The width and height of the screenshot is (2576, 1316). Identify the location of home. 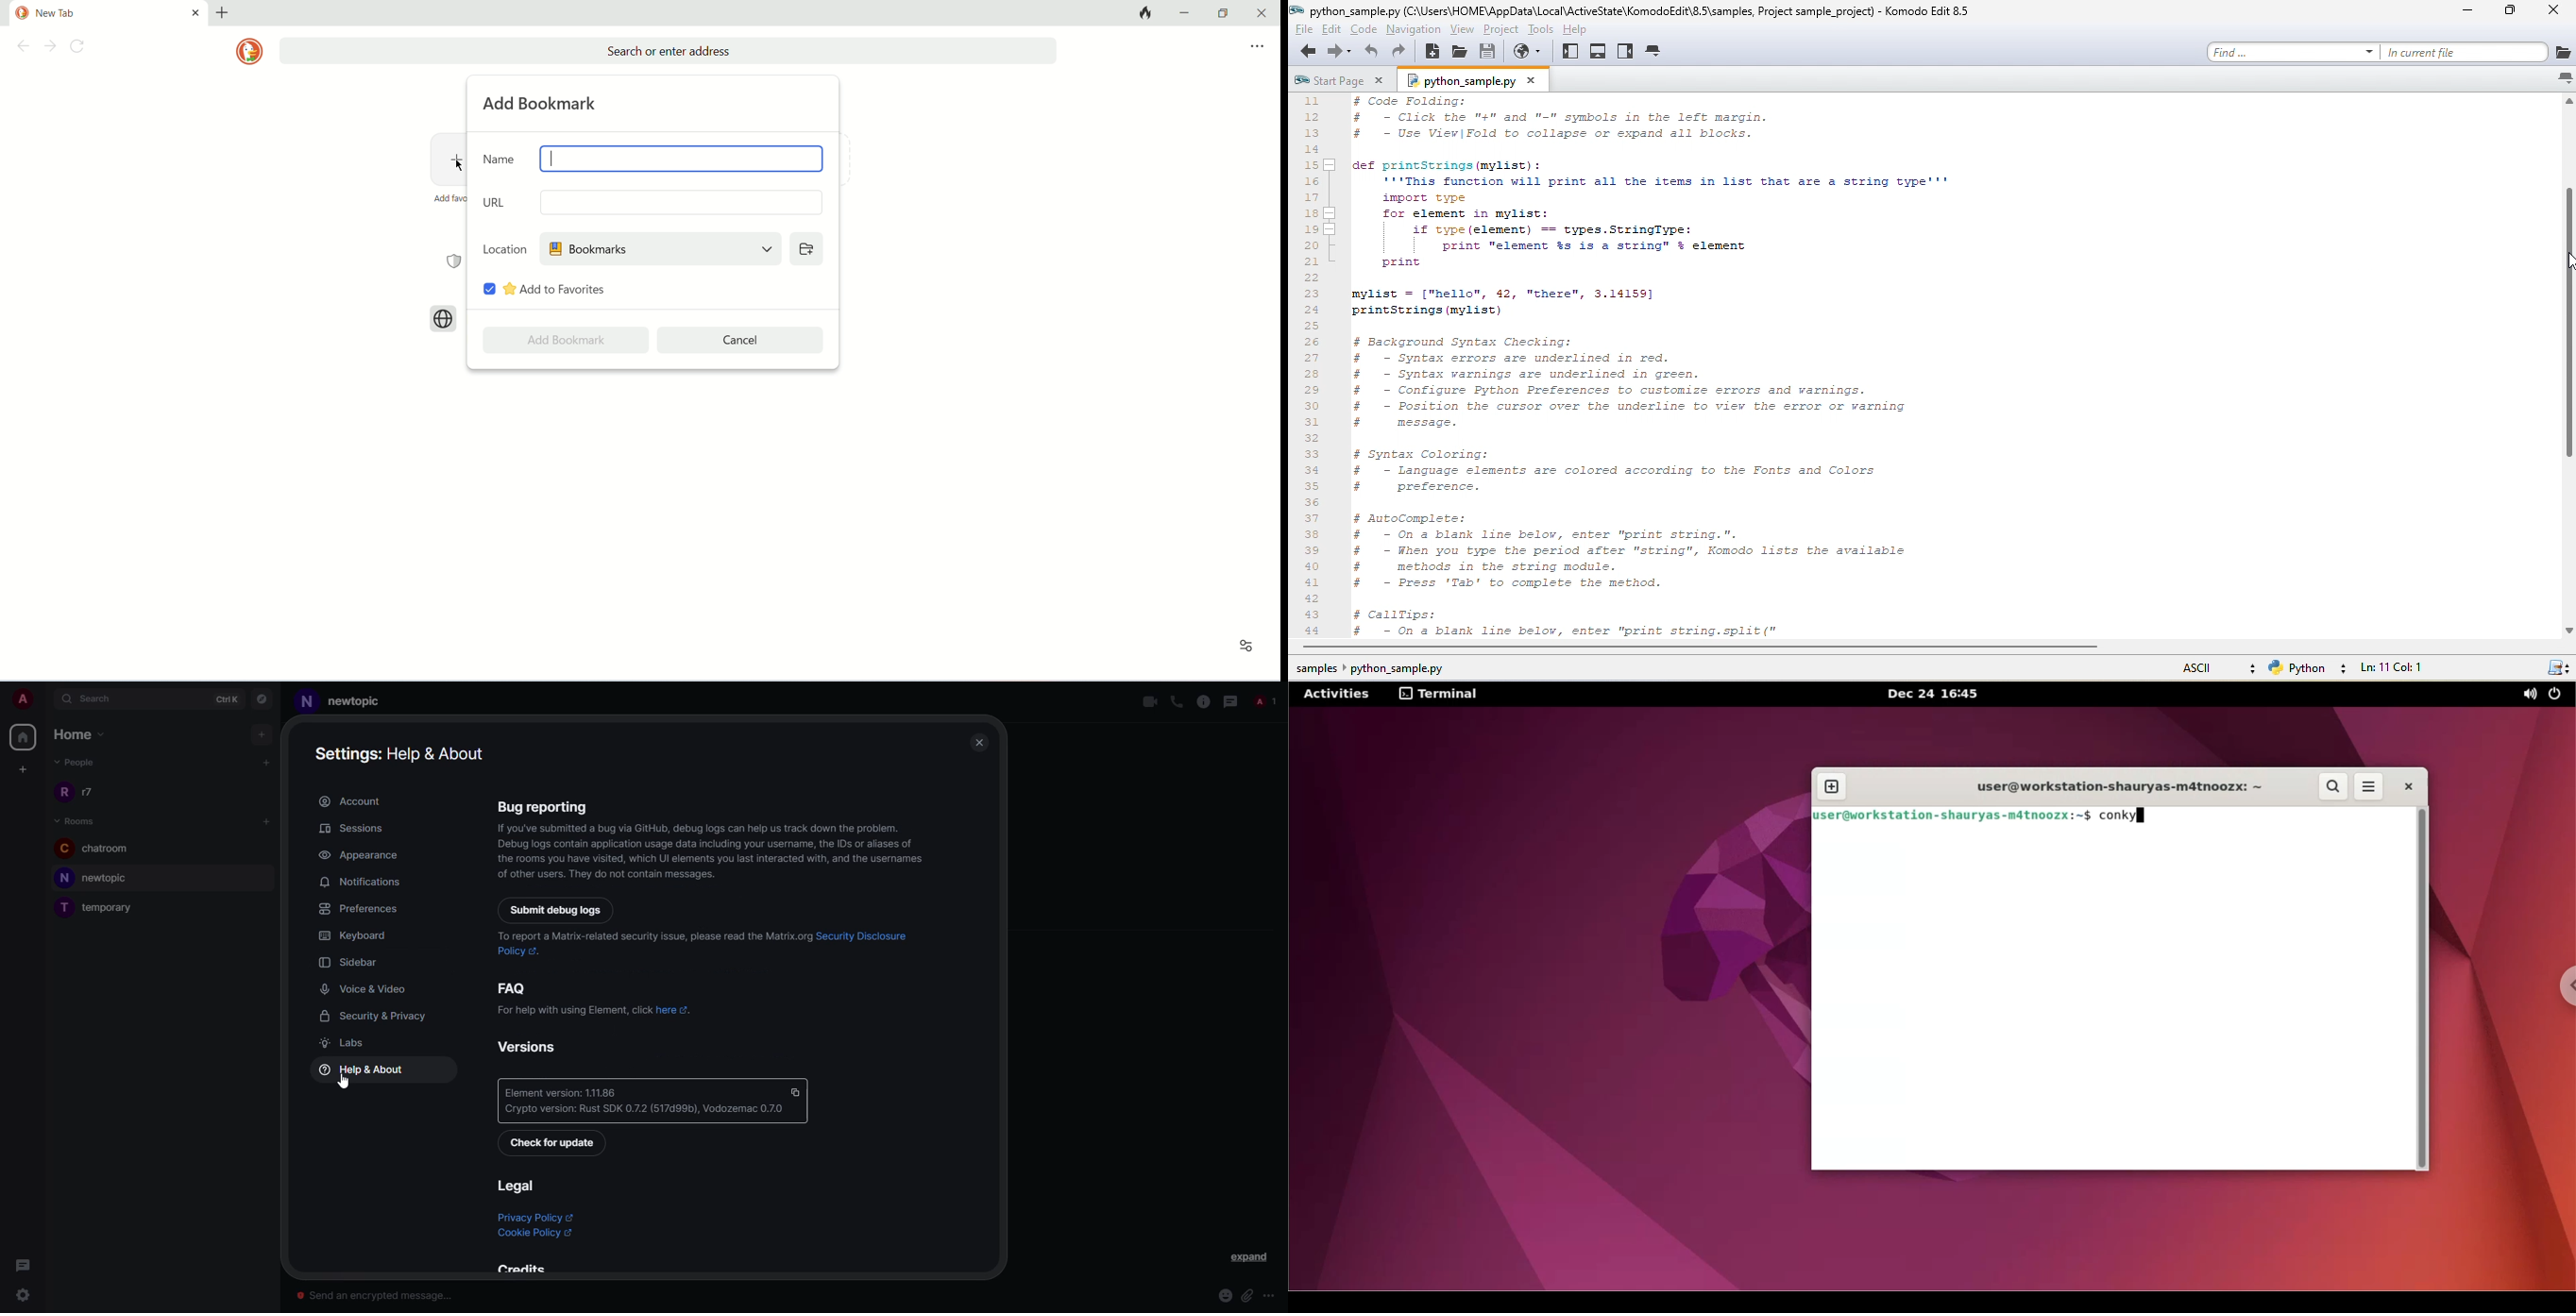
(85, 734).